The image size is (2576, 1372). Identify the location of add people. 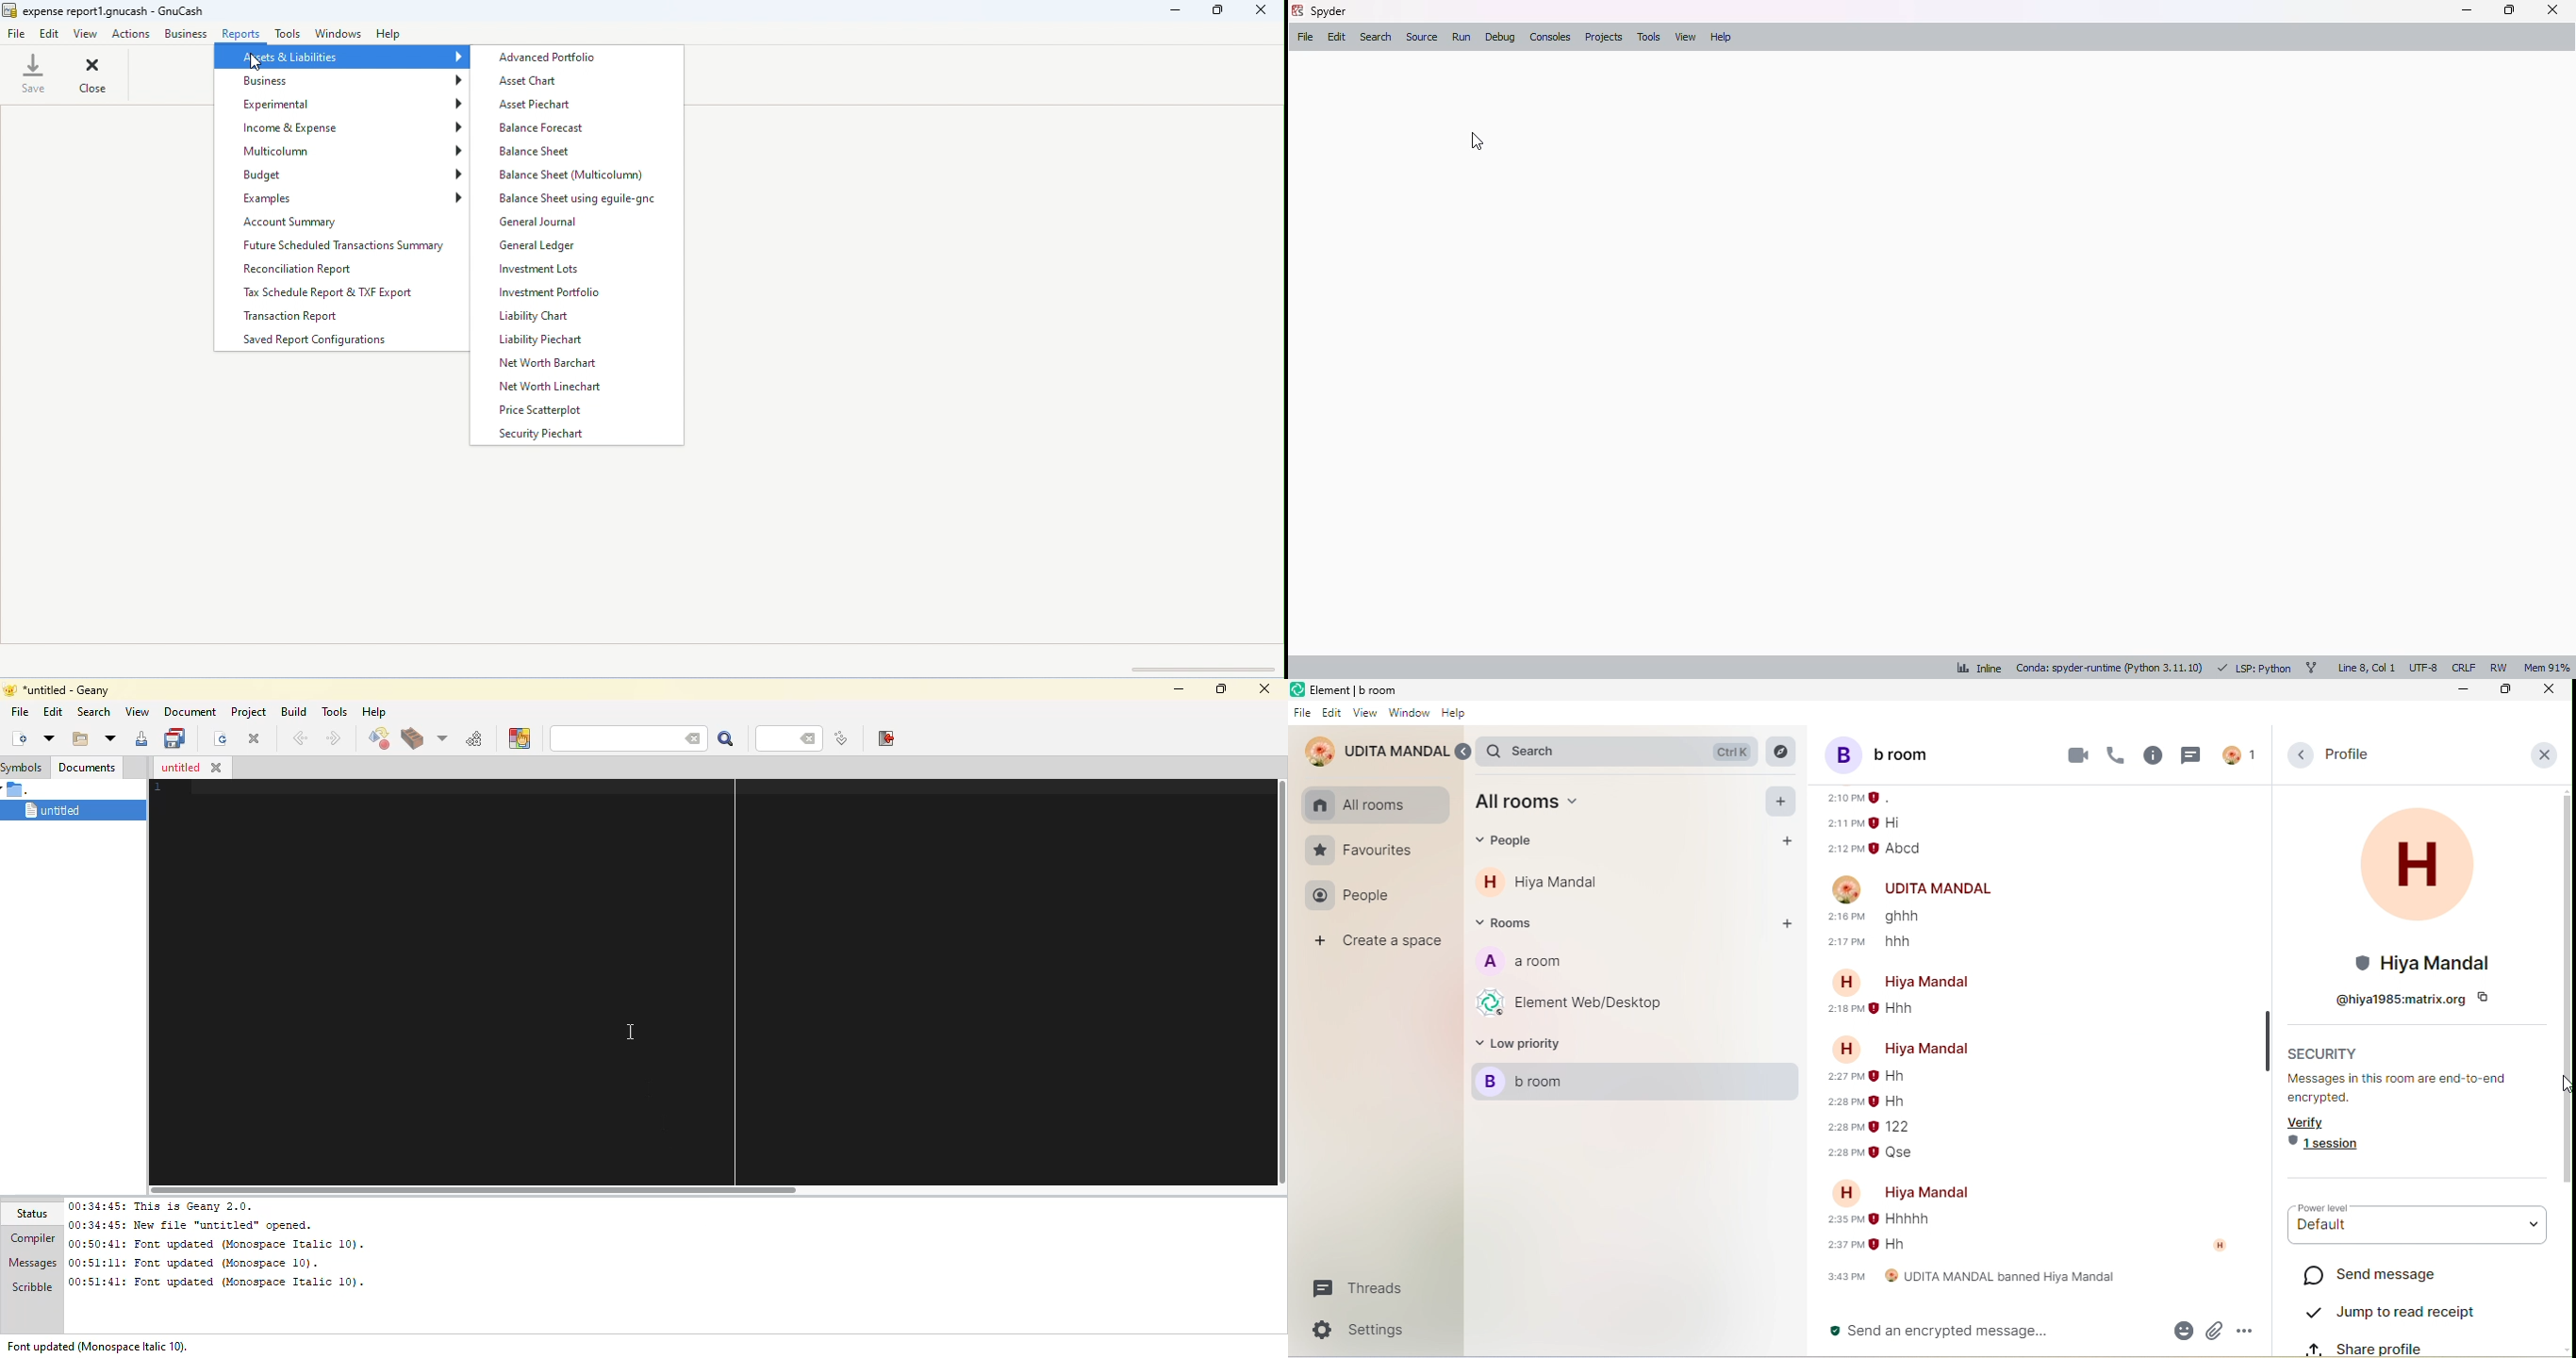
(1783, 841).